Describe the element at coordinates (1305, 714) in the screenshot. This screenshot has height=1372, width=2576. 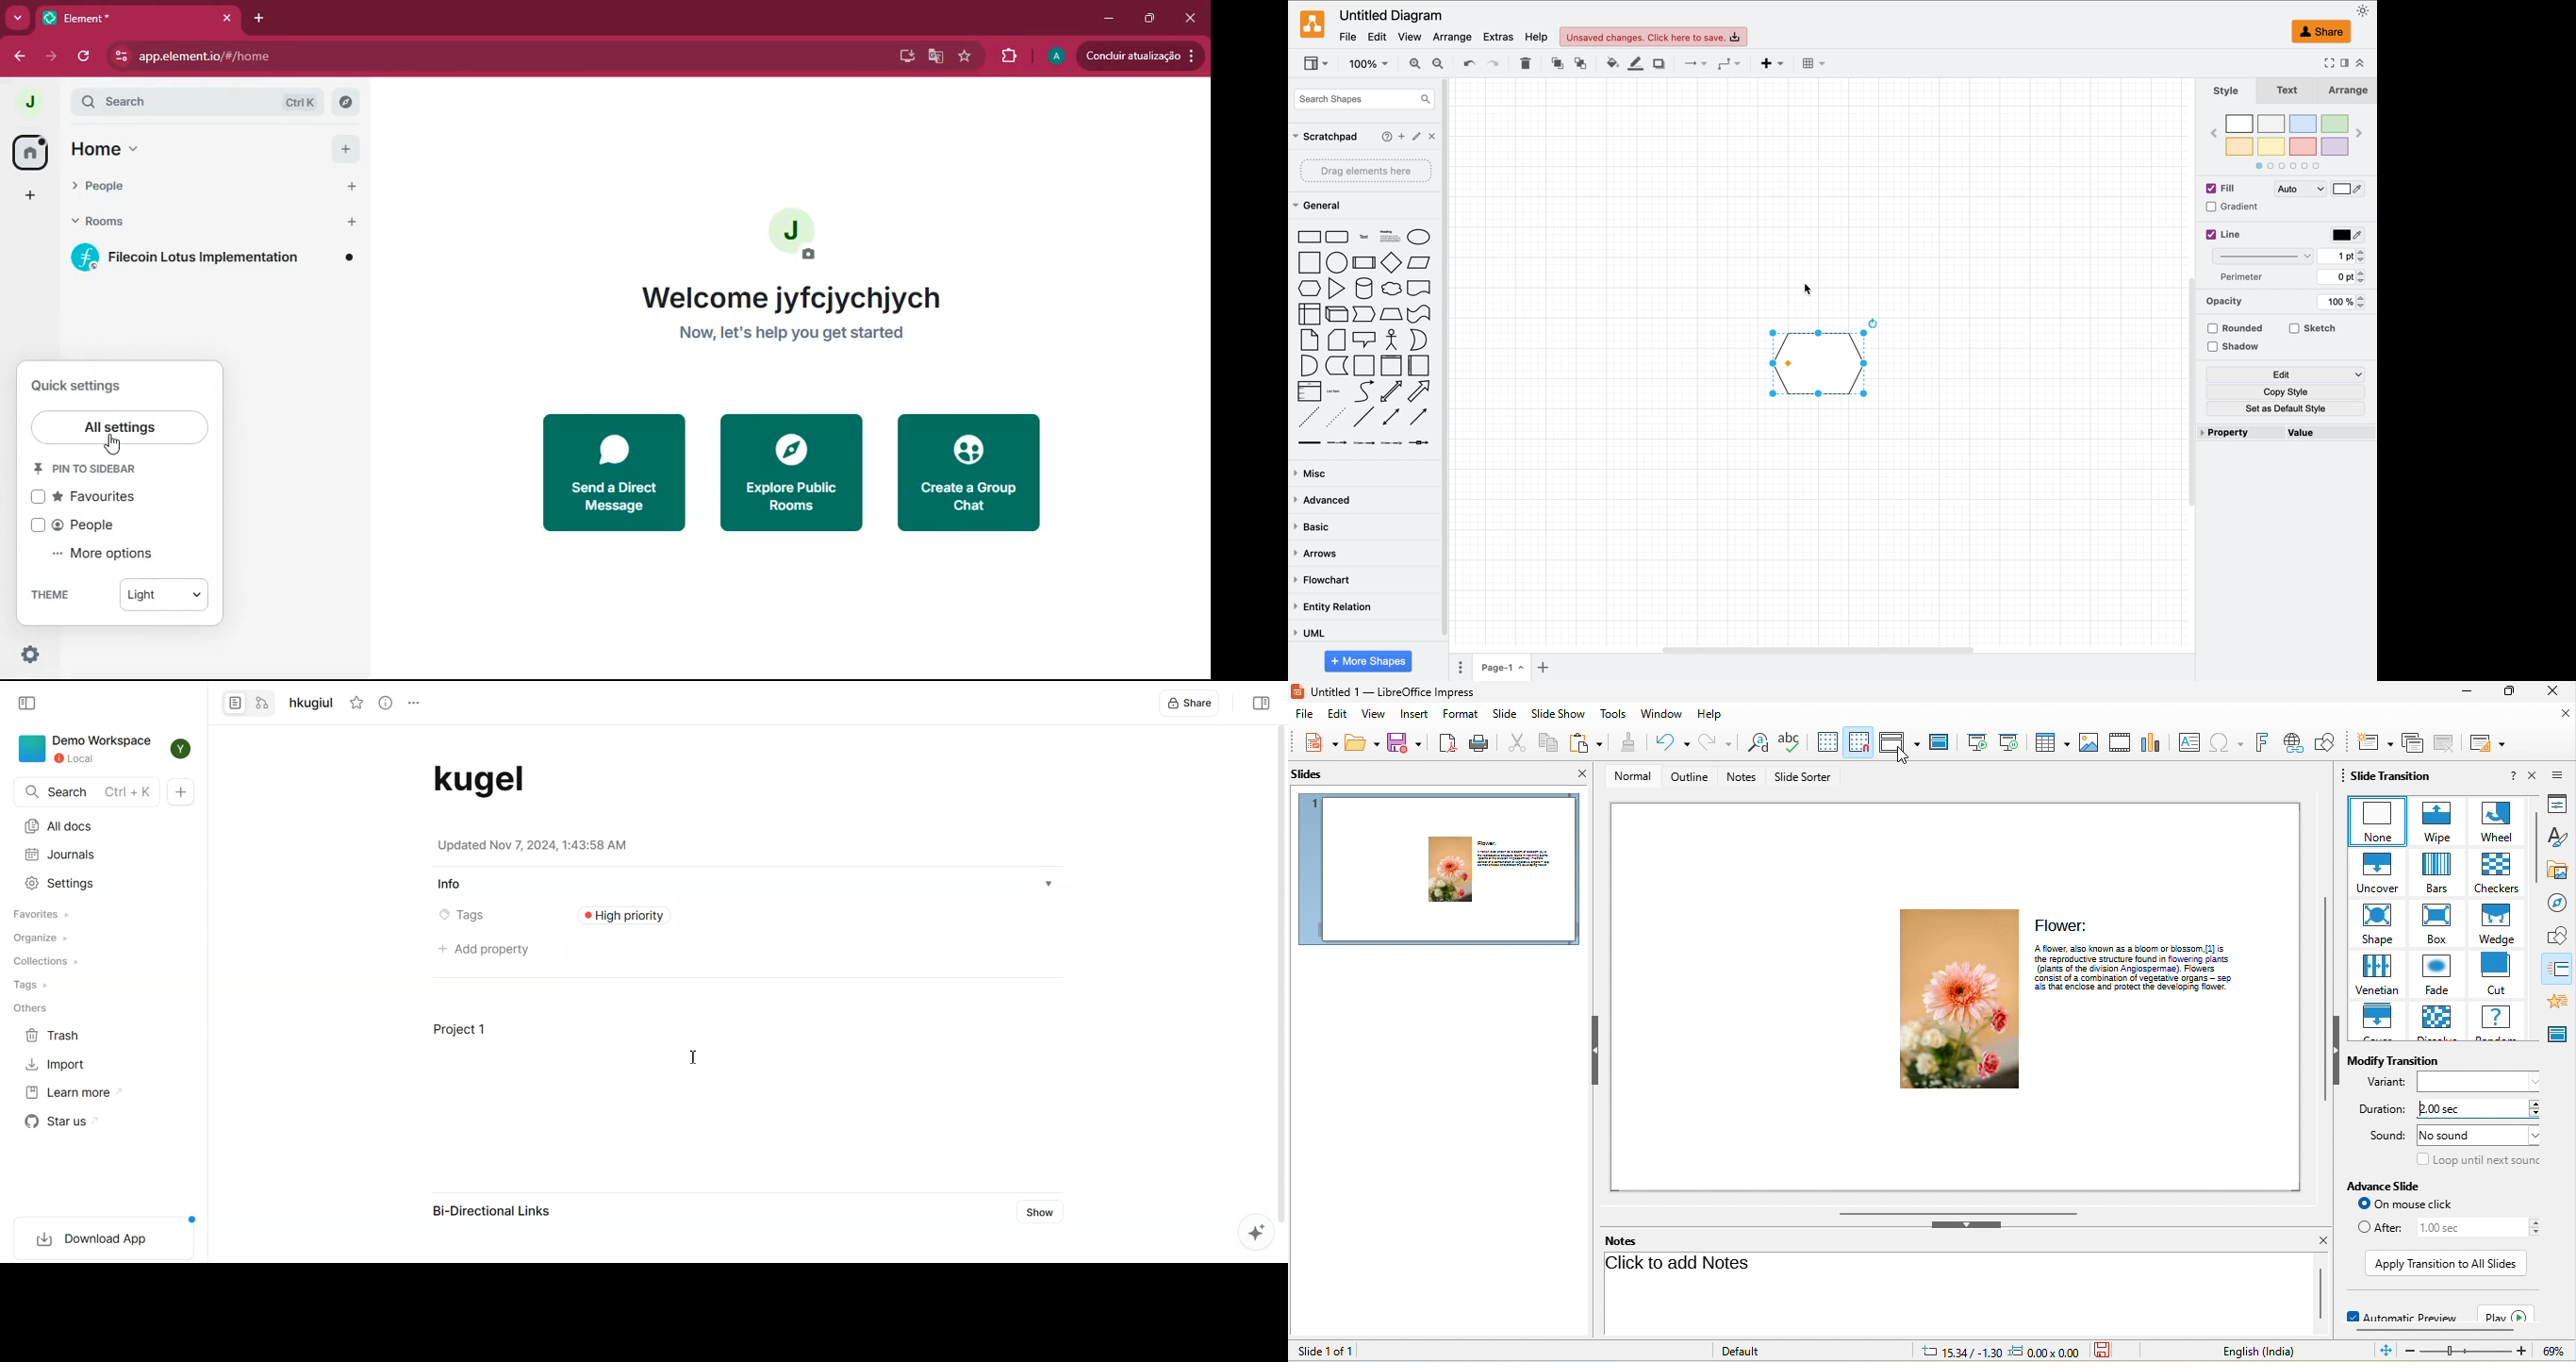
I see `file` at that location.